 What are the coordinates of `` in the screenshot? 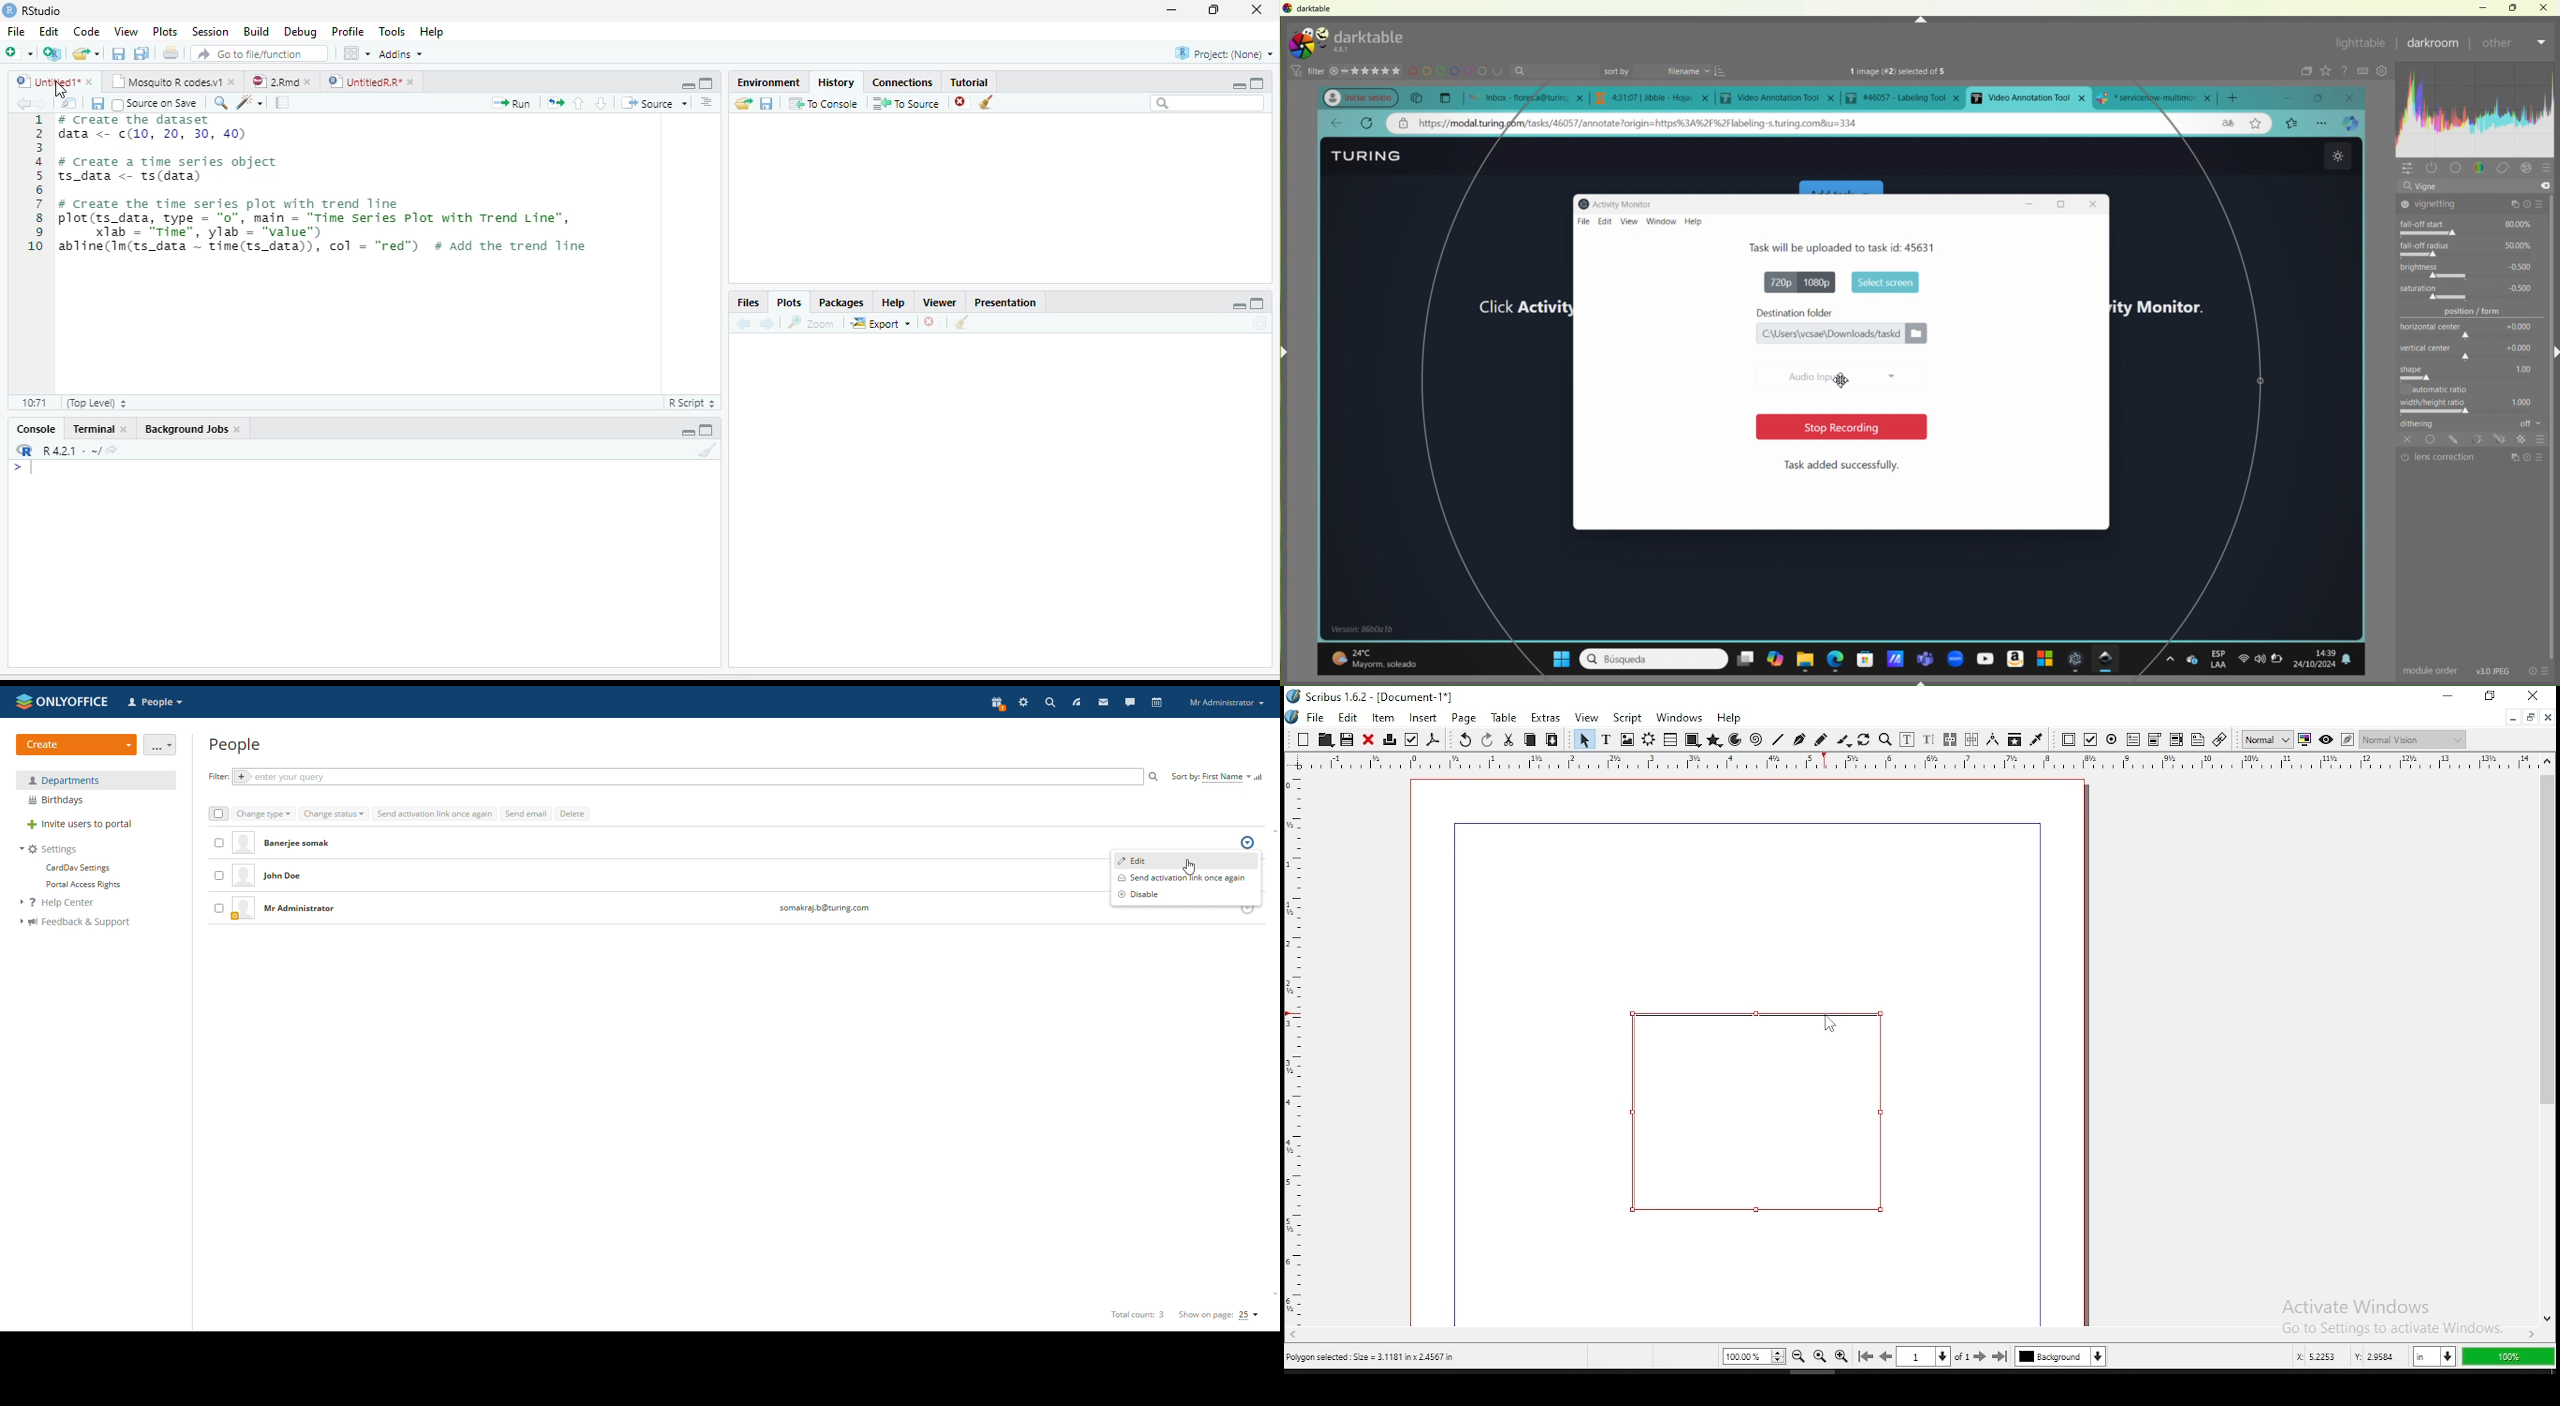 It's located at (2541, 441).